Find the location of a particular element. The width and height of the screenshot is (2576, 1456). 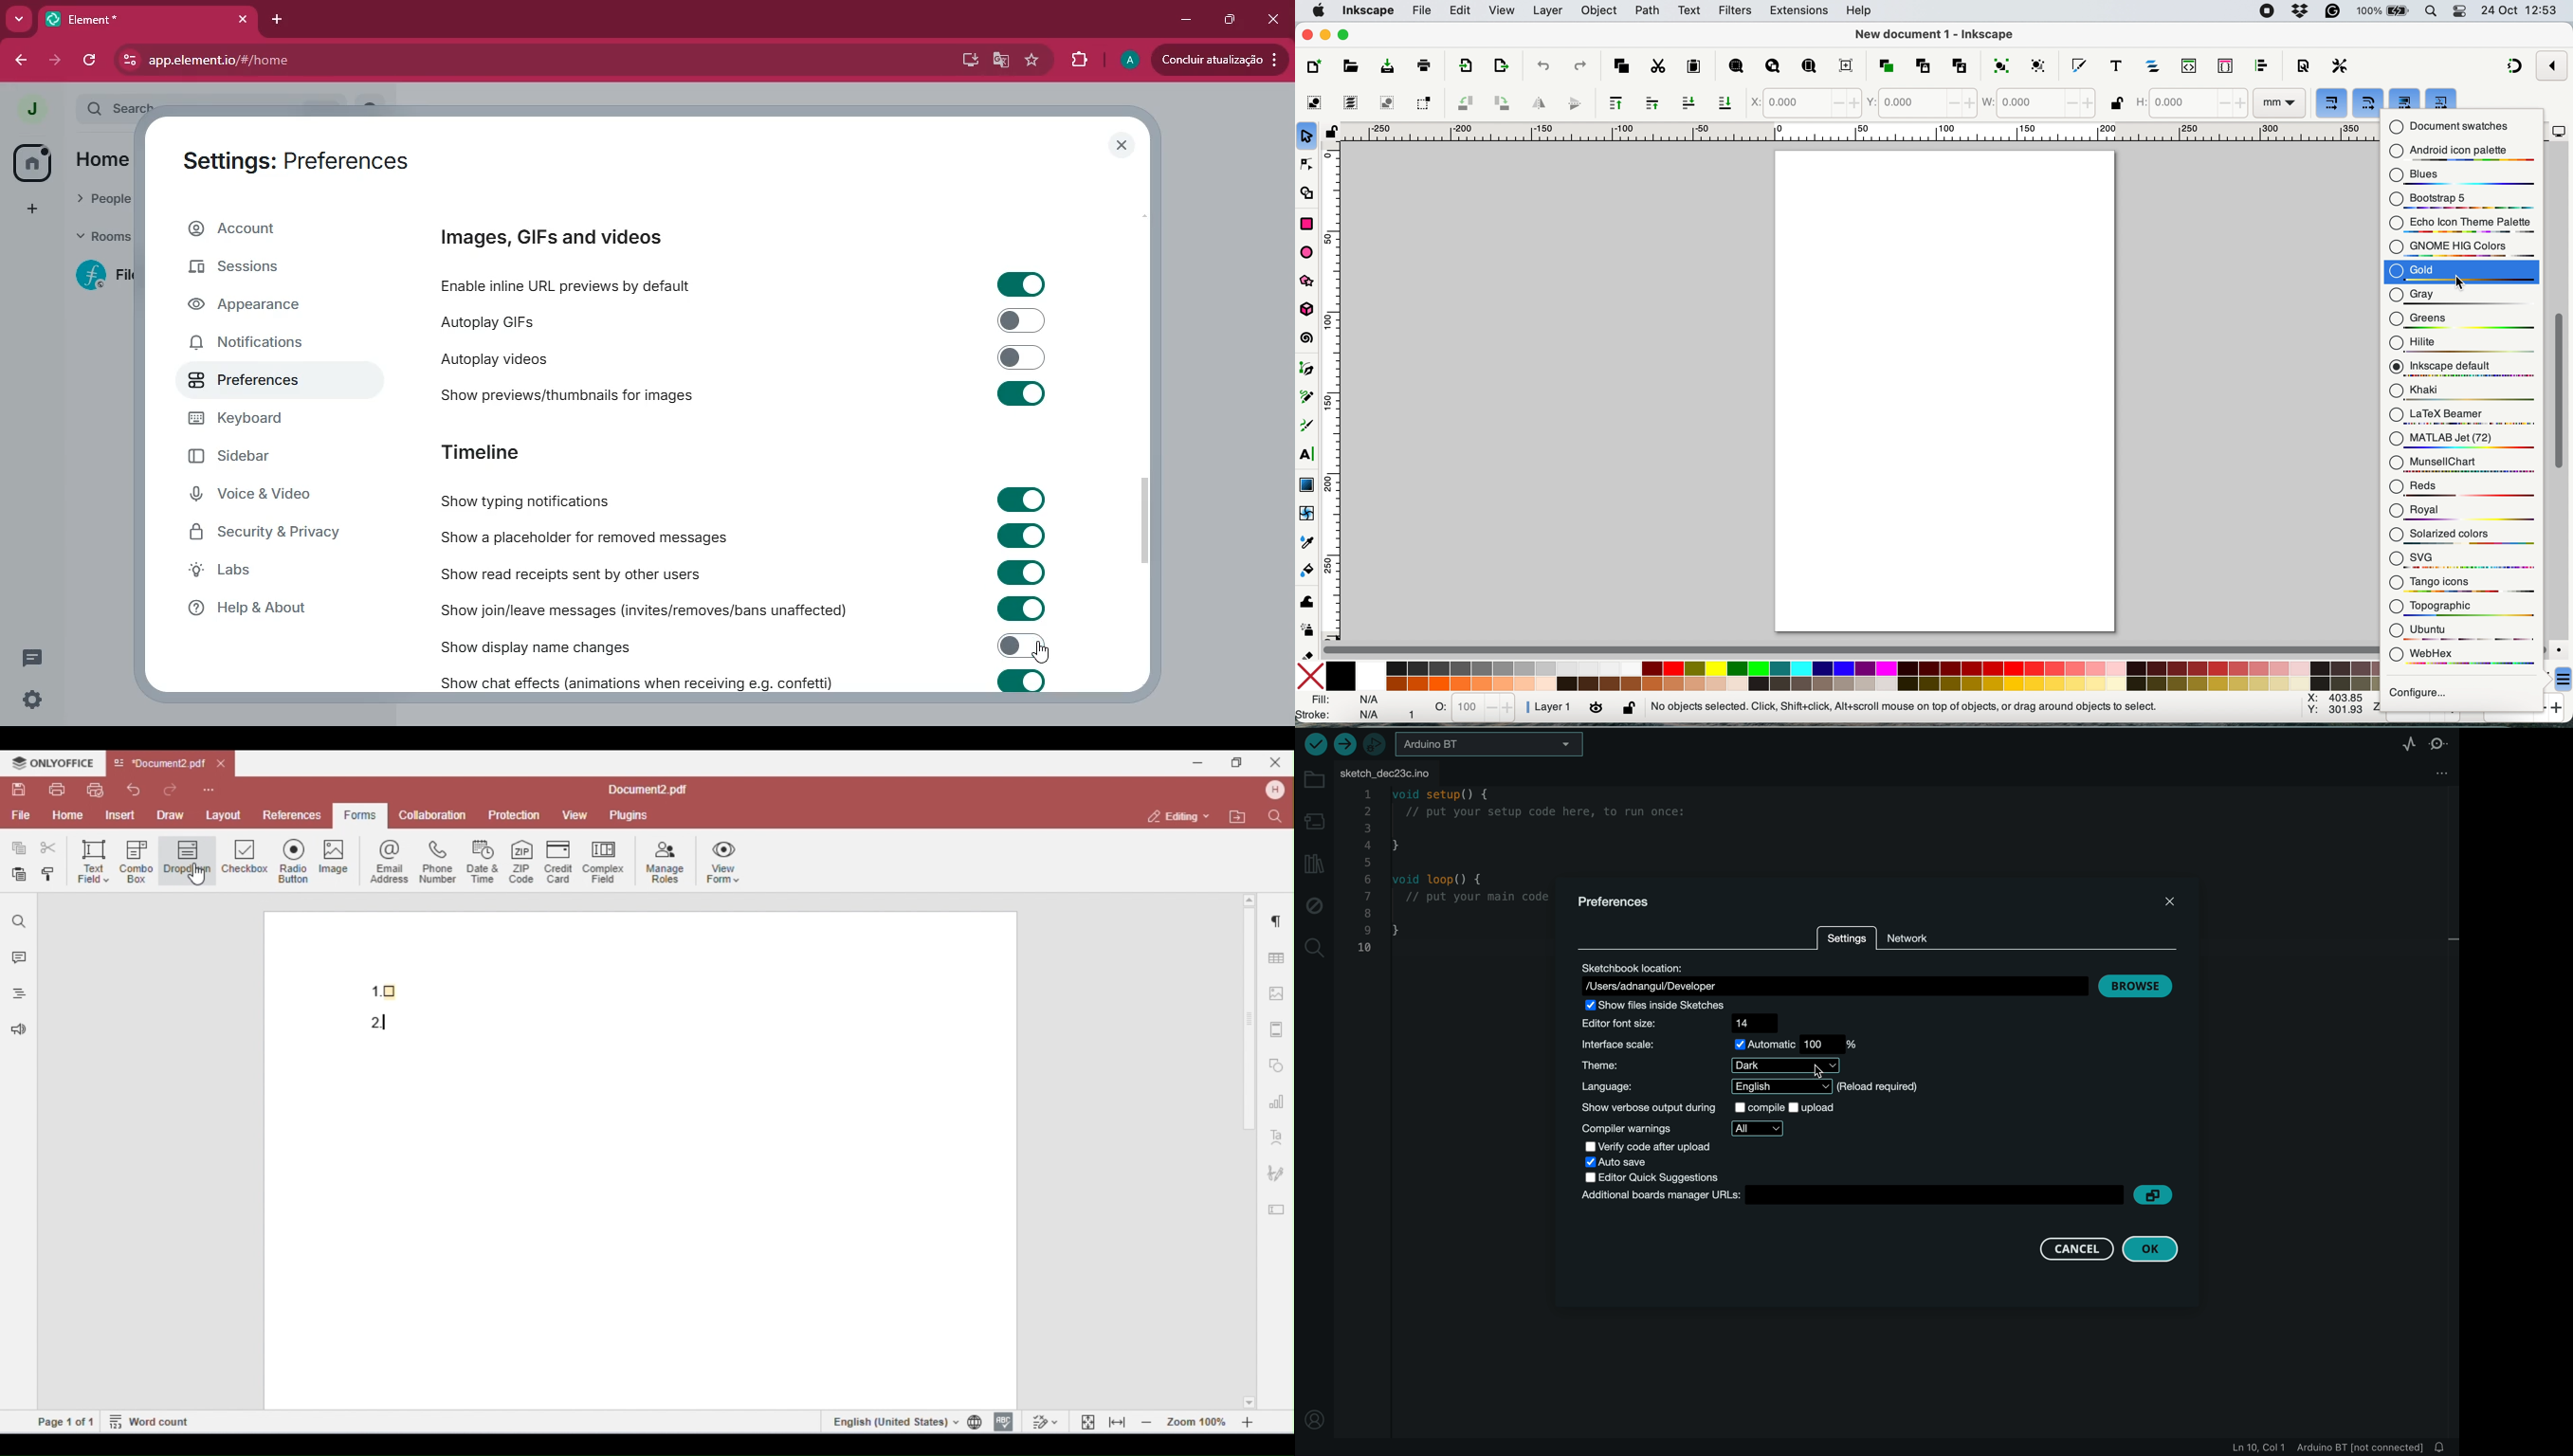

group is located at coordinates (2000, 64).